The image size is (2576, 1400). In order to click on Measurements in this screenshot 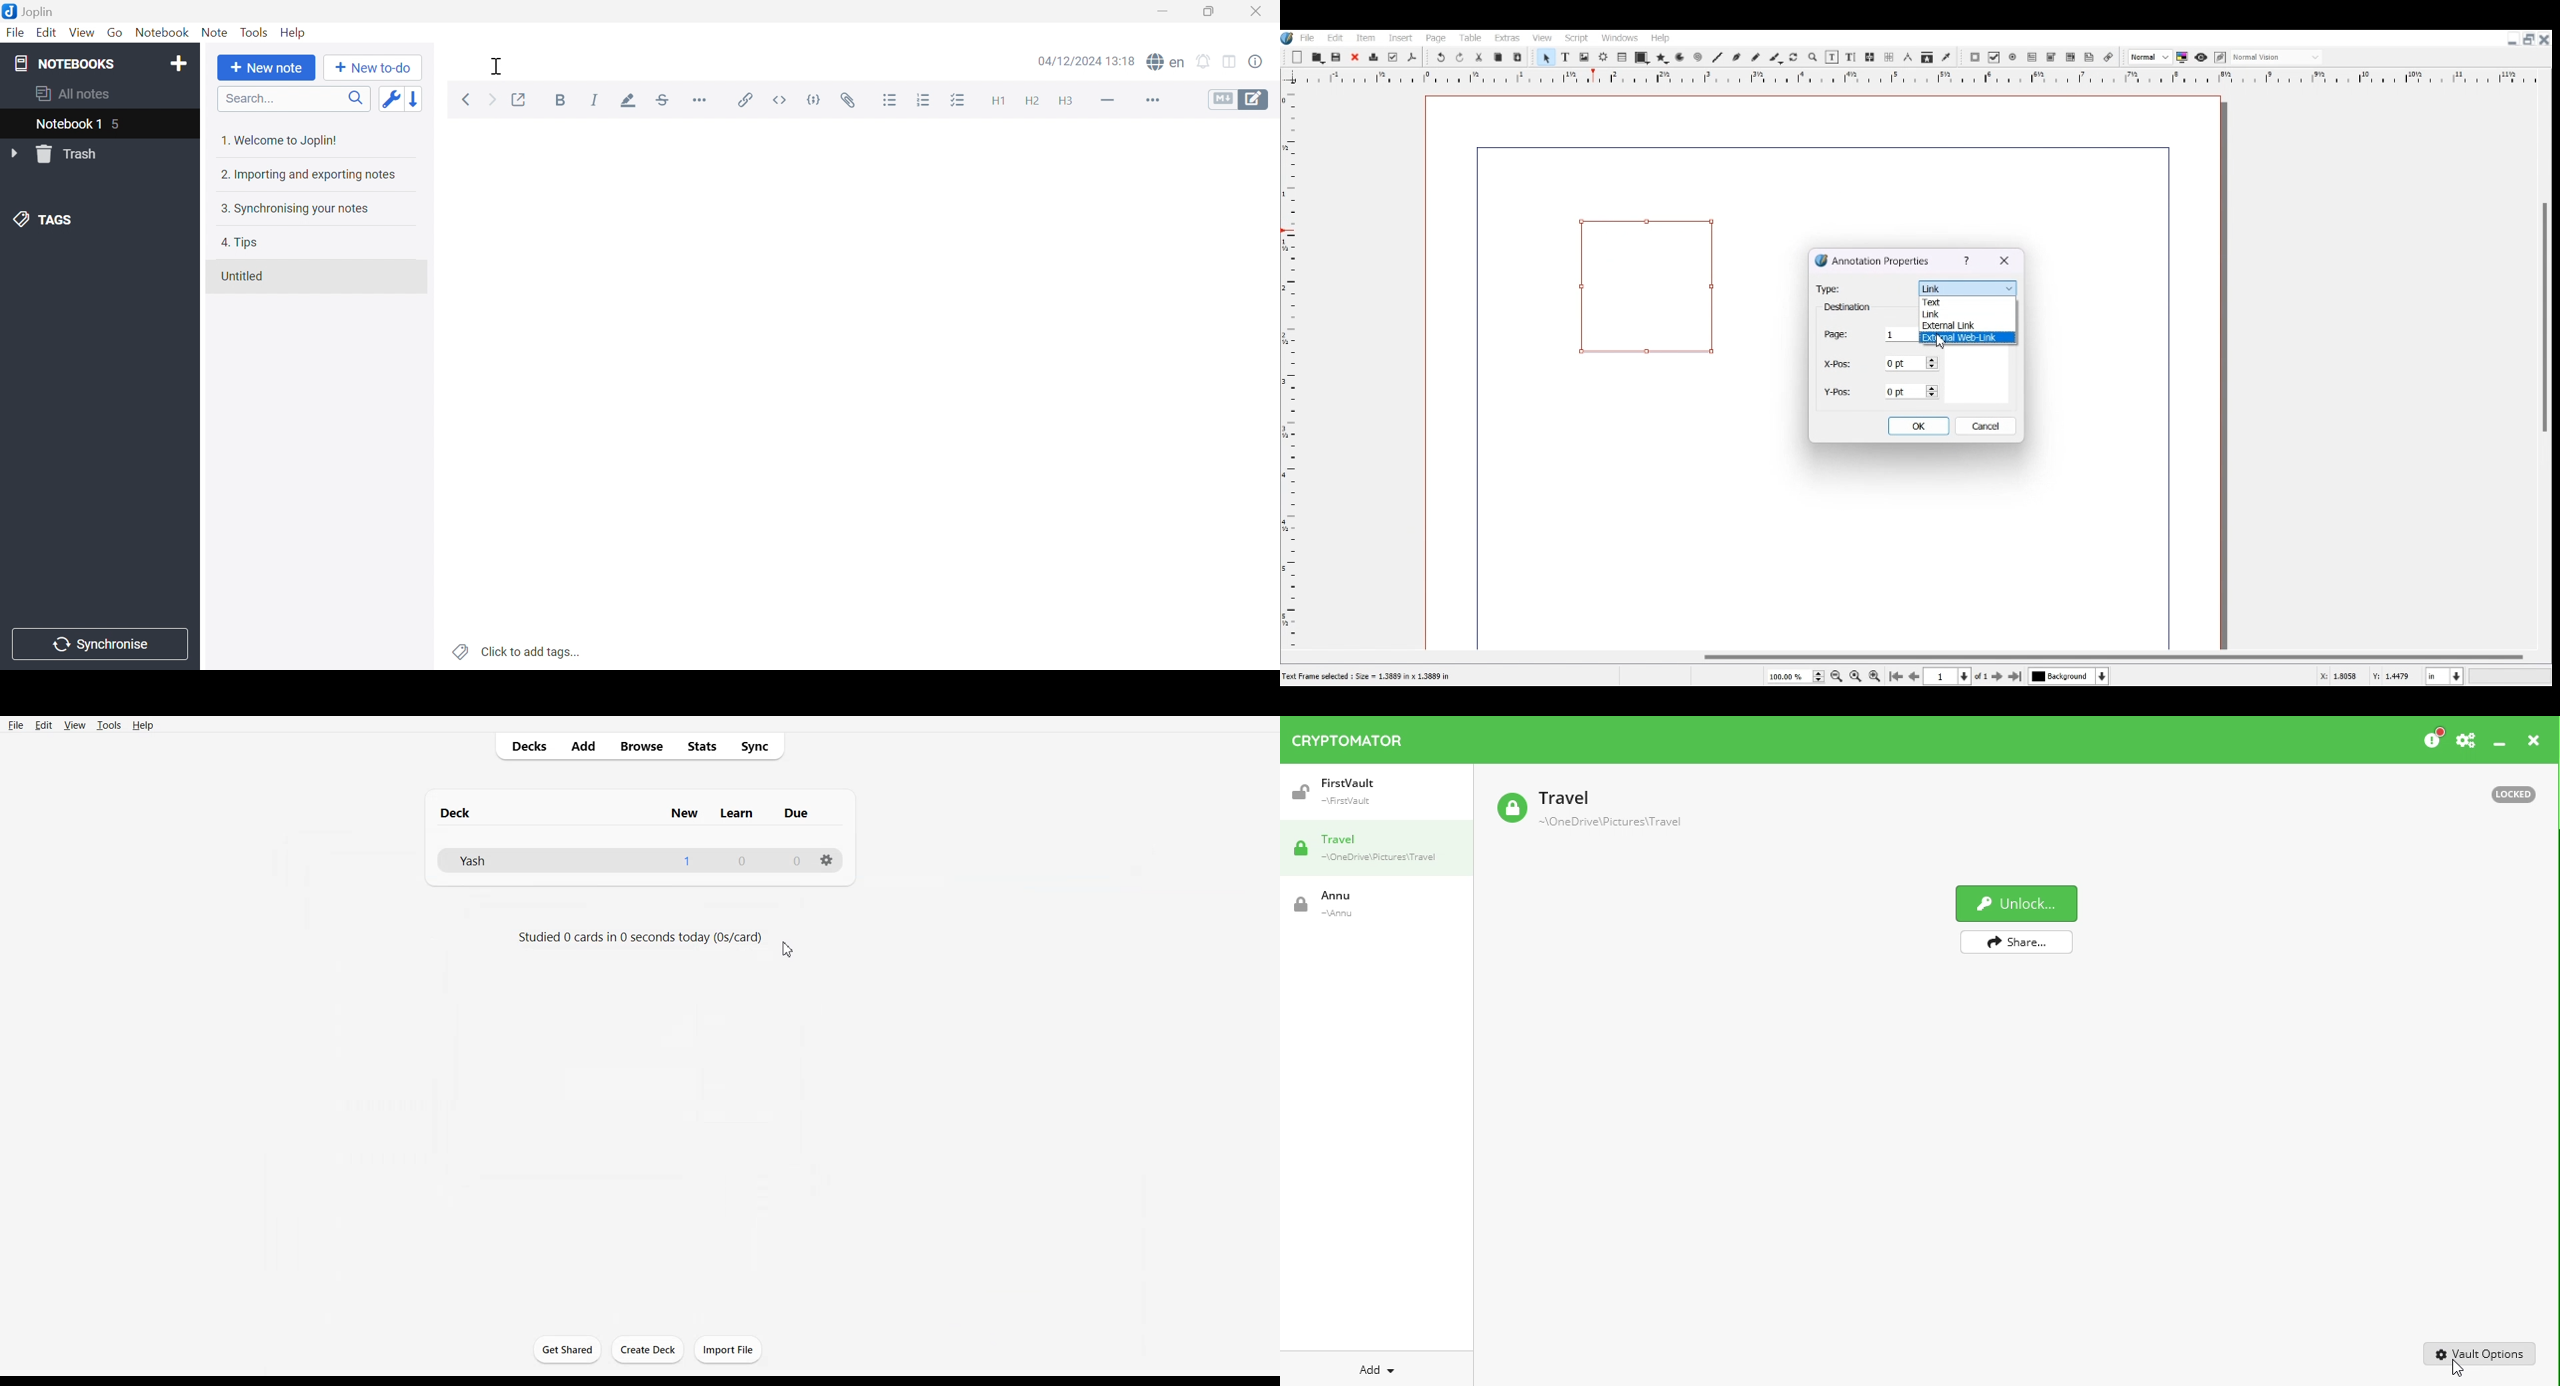, I will do `click(1907, 58)`.